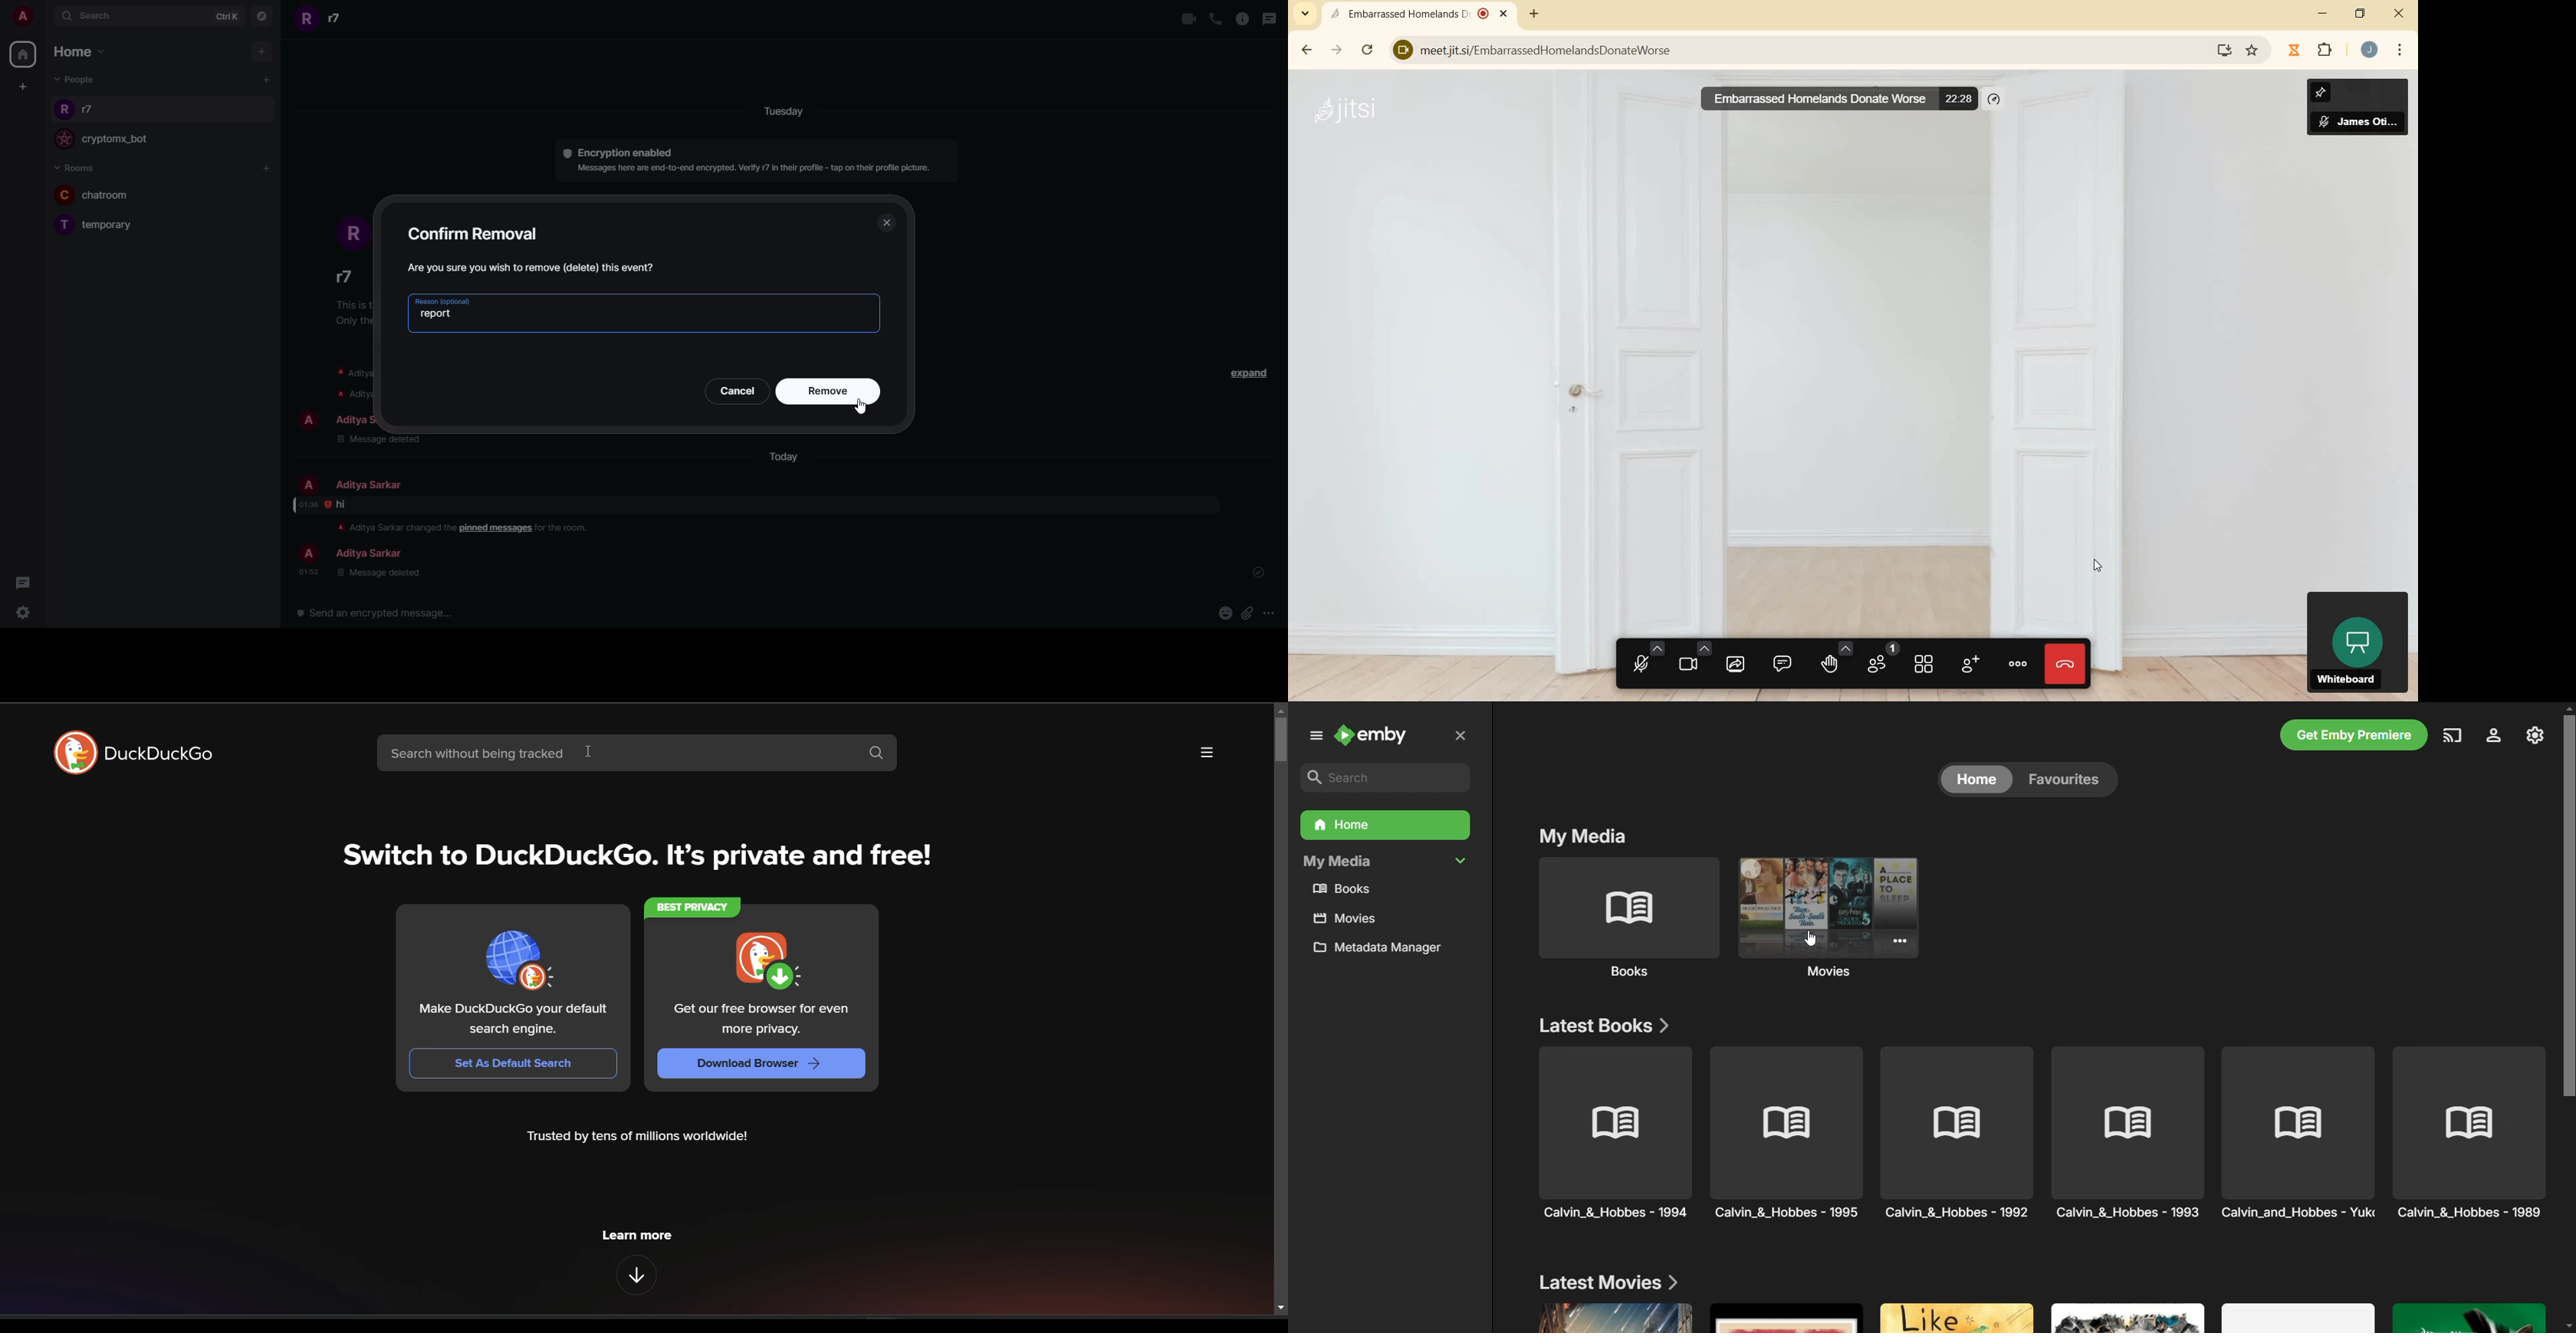 The height and width of the screenshot is (1344, 2576). Describe the element at coordinates (123, 225) in the screenshot. I see `room` at that location.